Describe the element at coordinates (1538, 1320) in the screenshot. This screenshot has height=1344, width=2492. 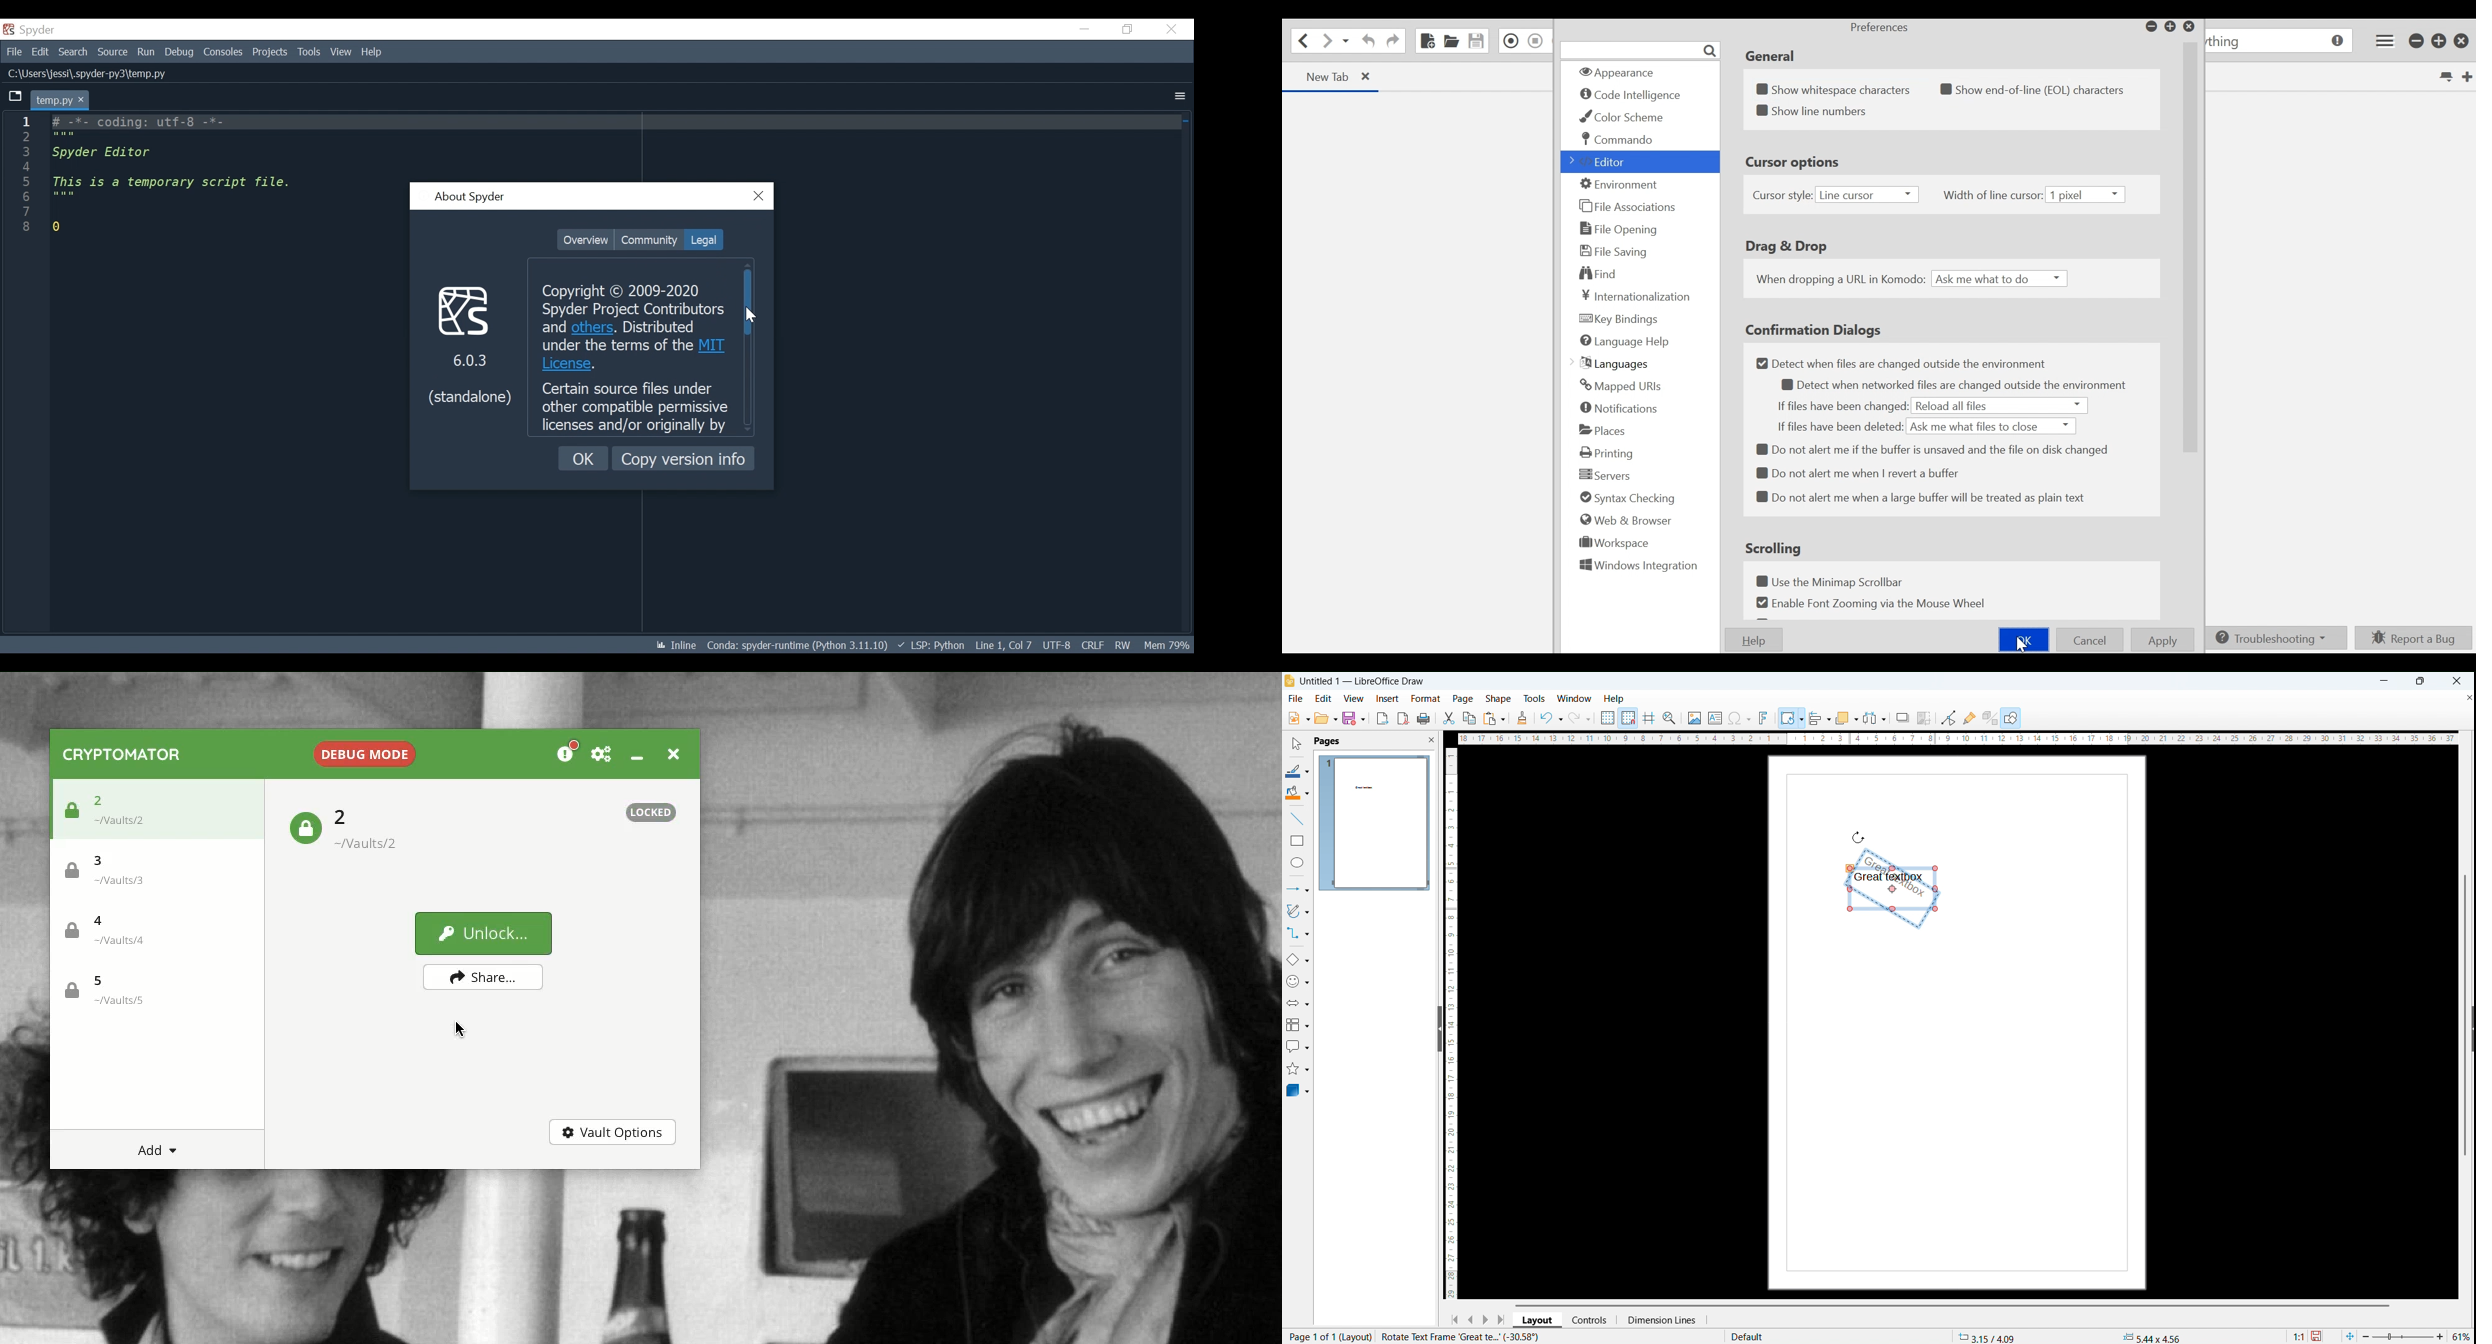
I see `layout` at that location.